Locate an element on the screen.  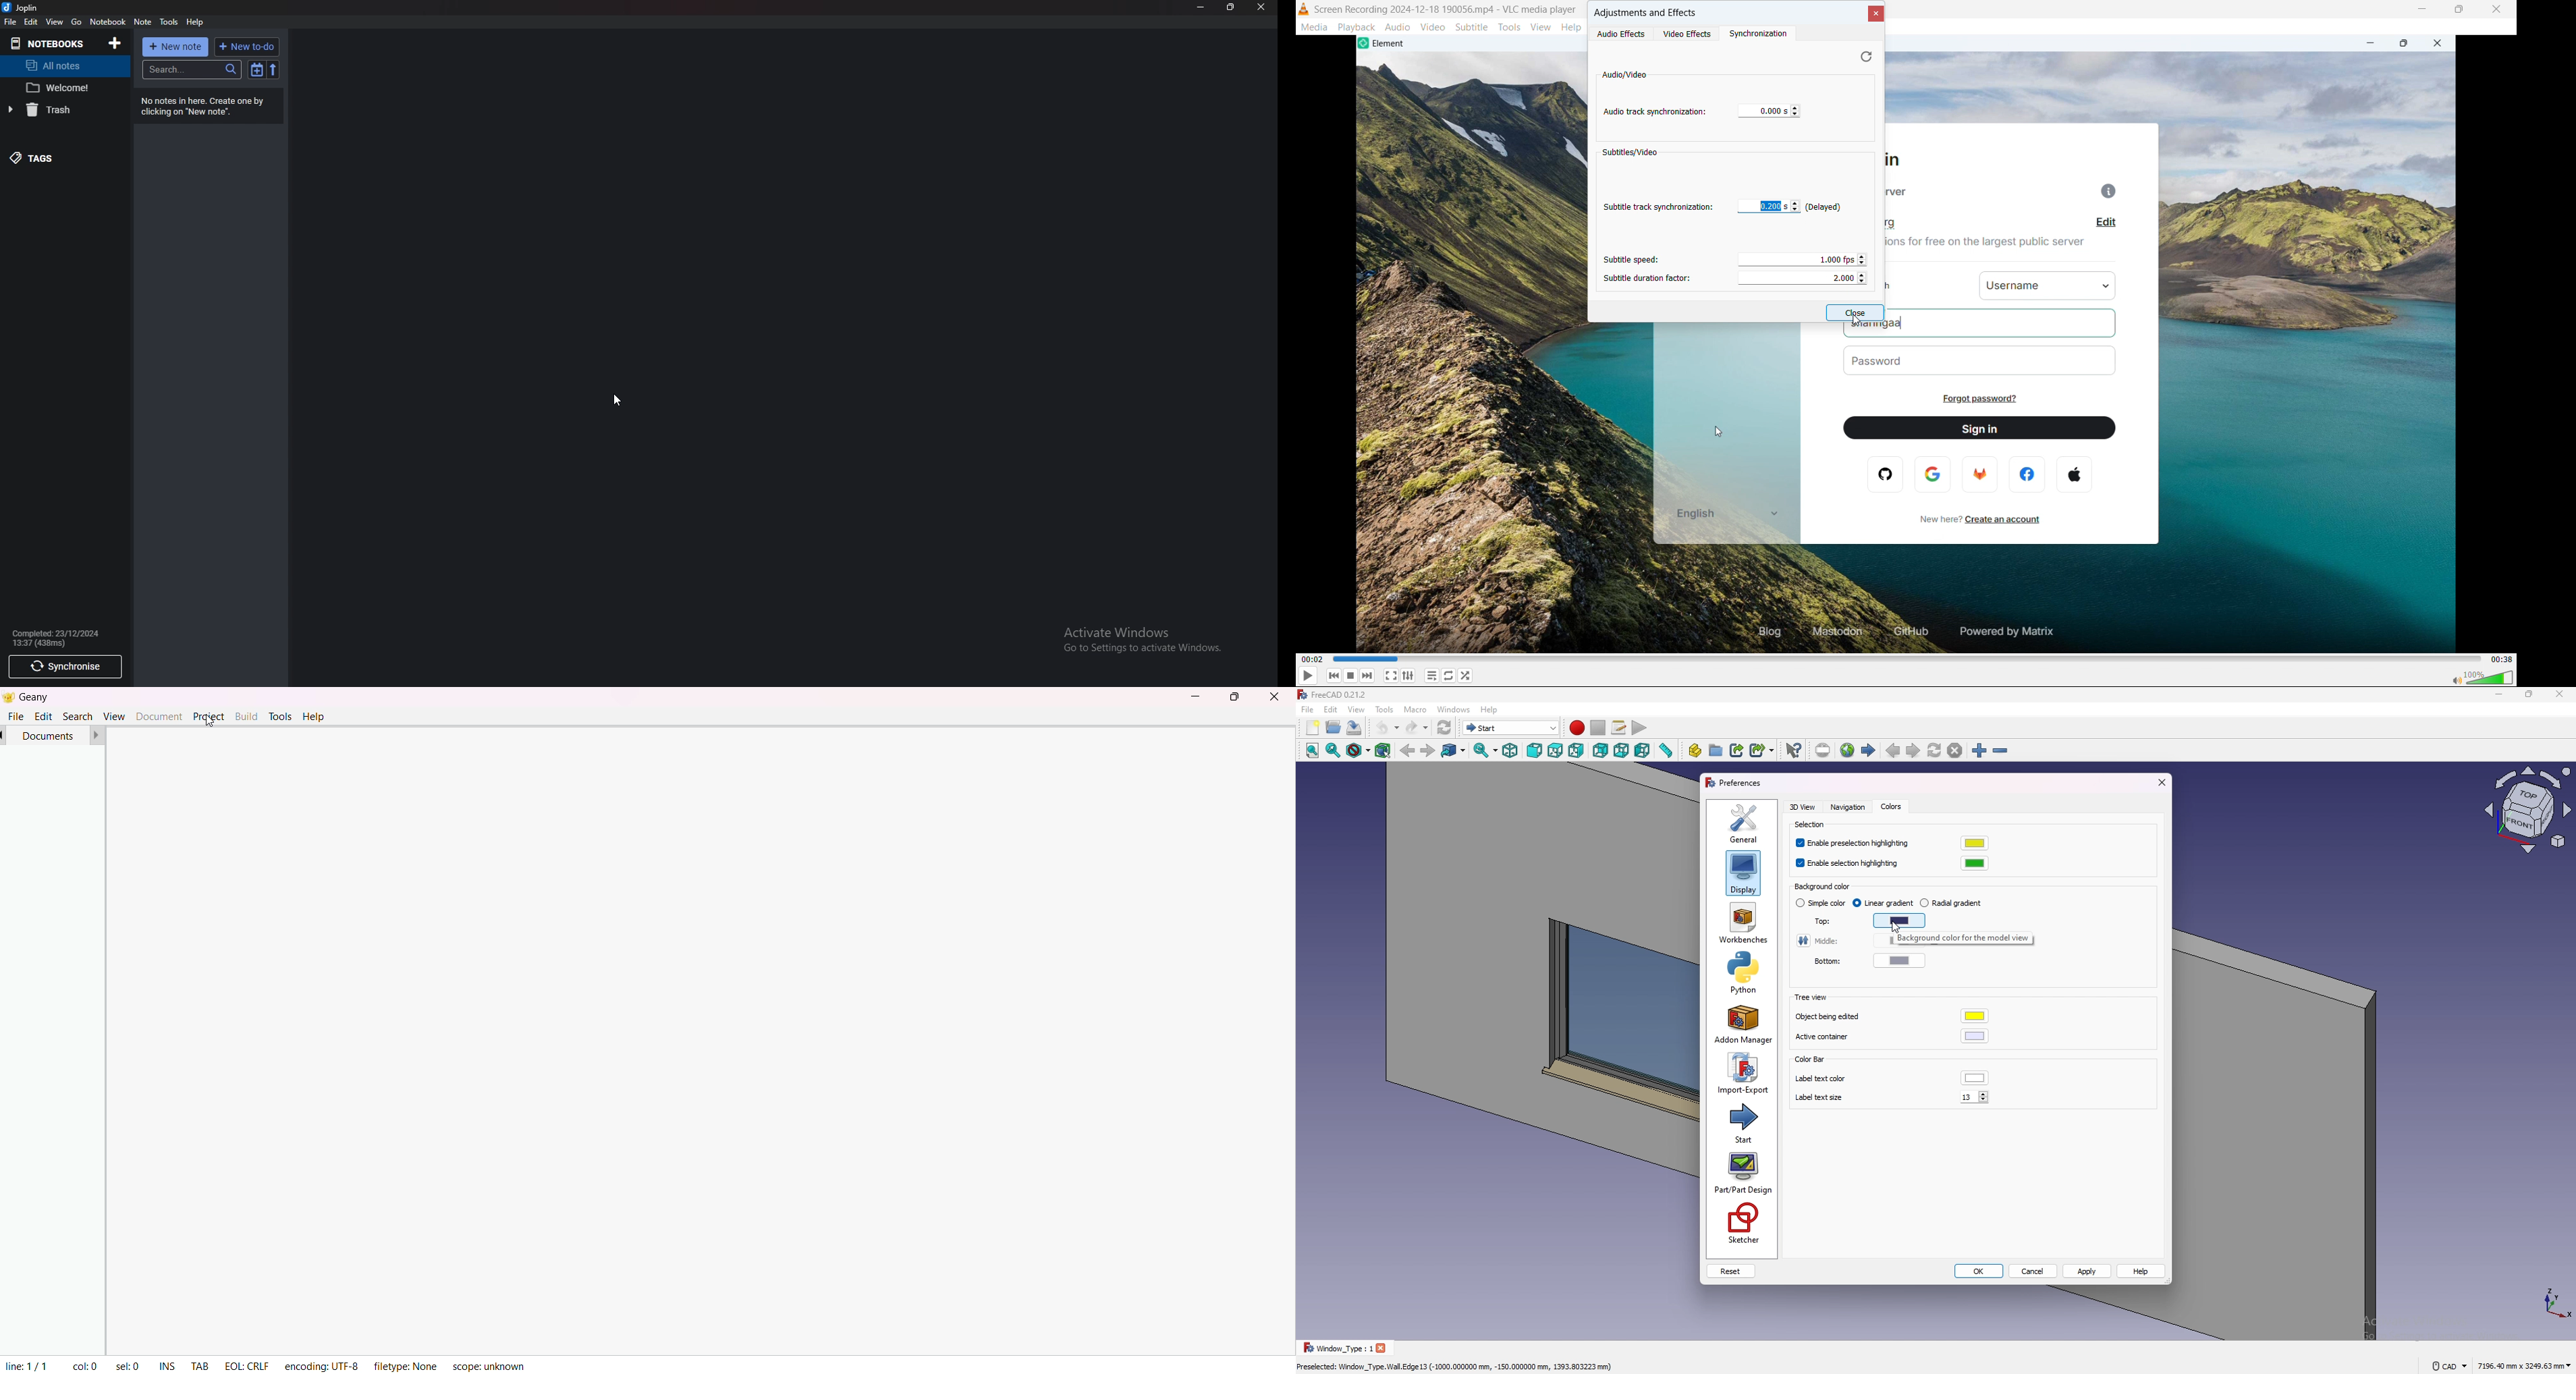
draw style is located at coordinates (1358, 751).